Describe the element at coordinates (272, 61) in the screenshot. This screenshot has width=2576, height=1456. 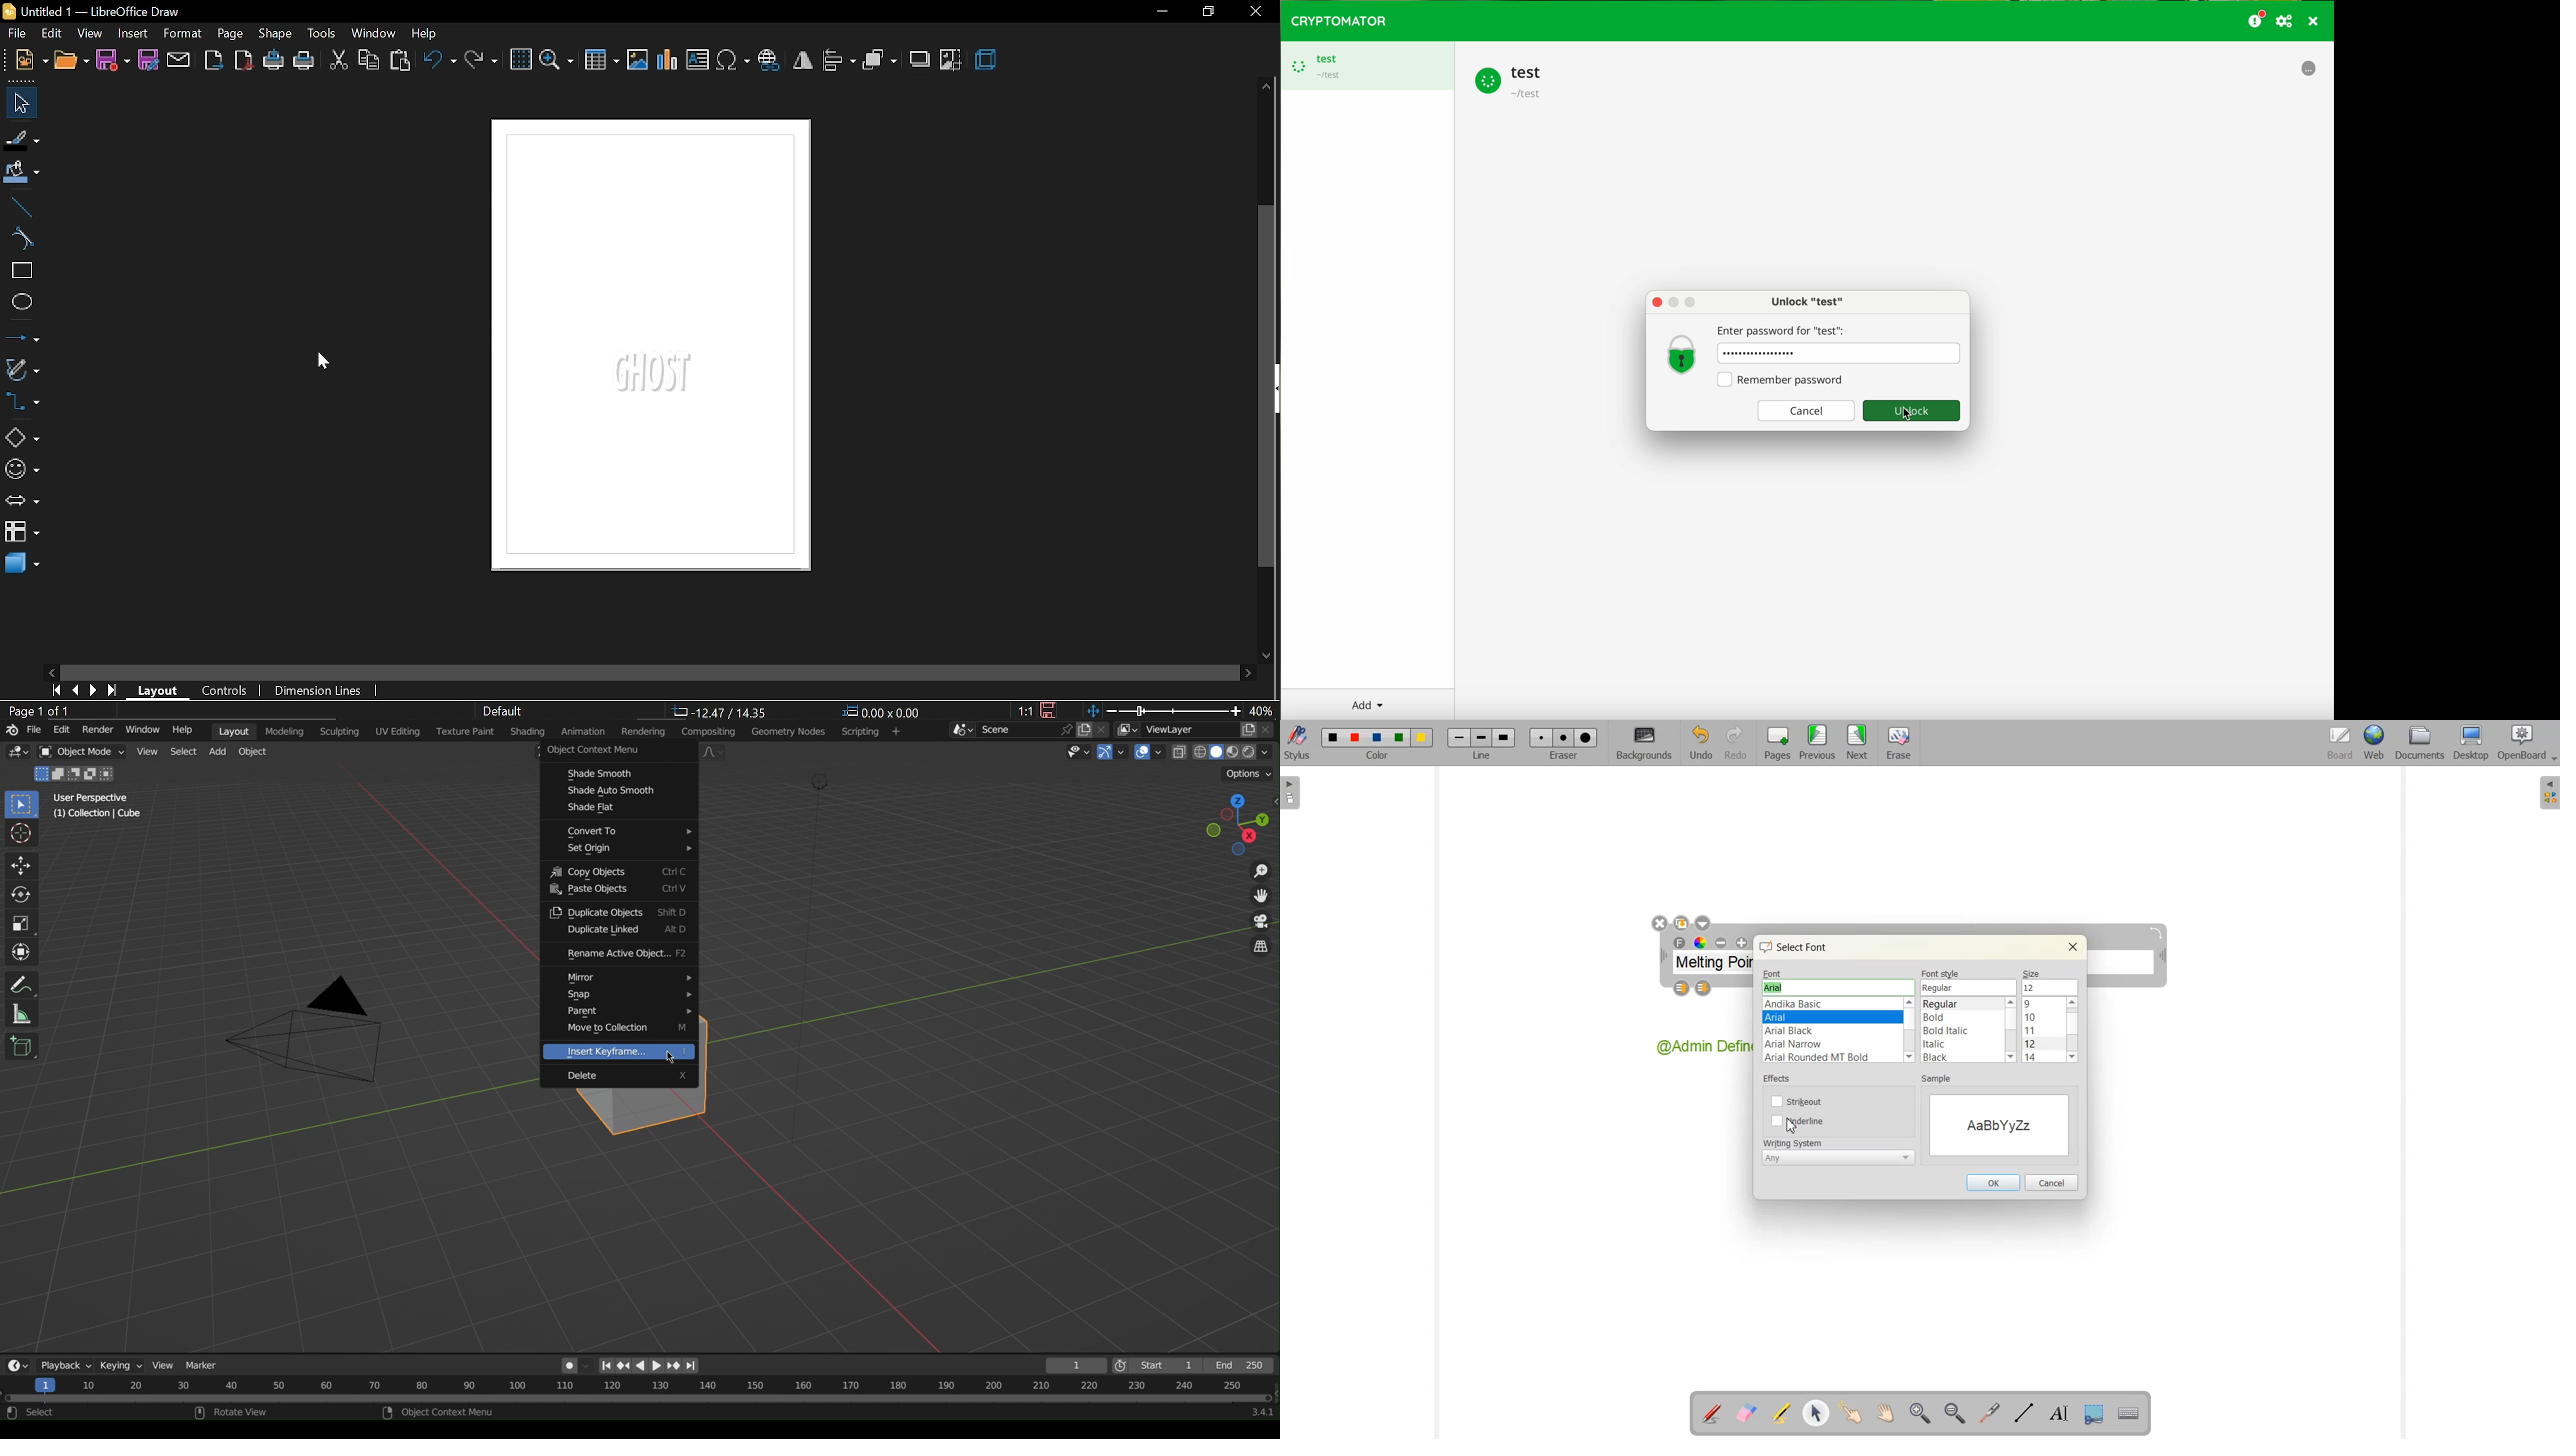
I see `print directly` at that location.